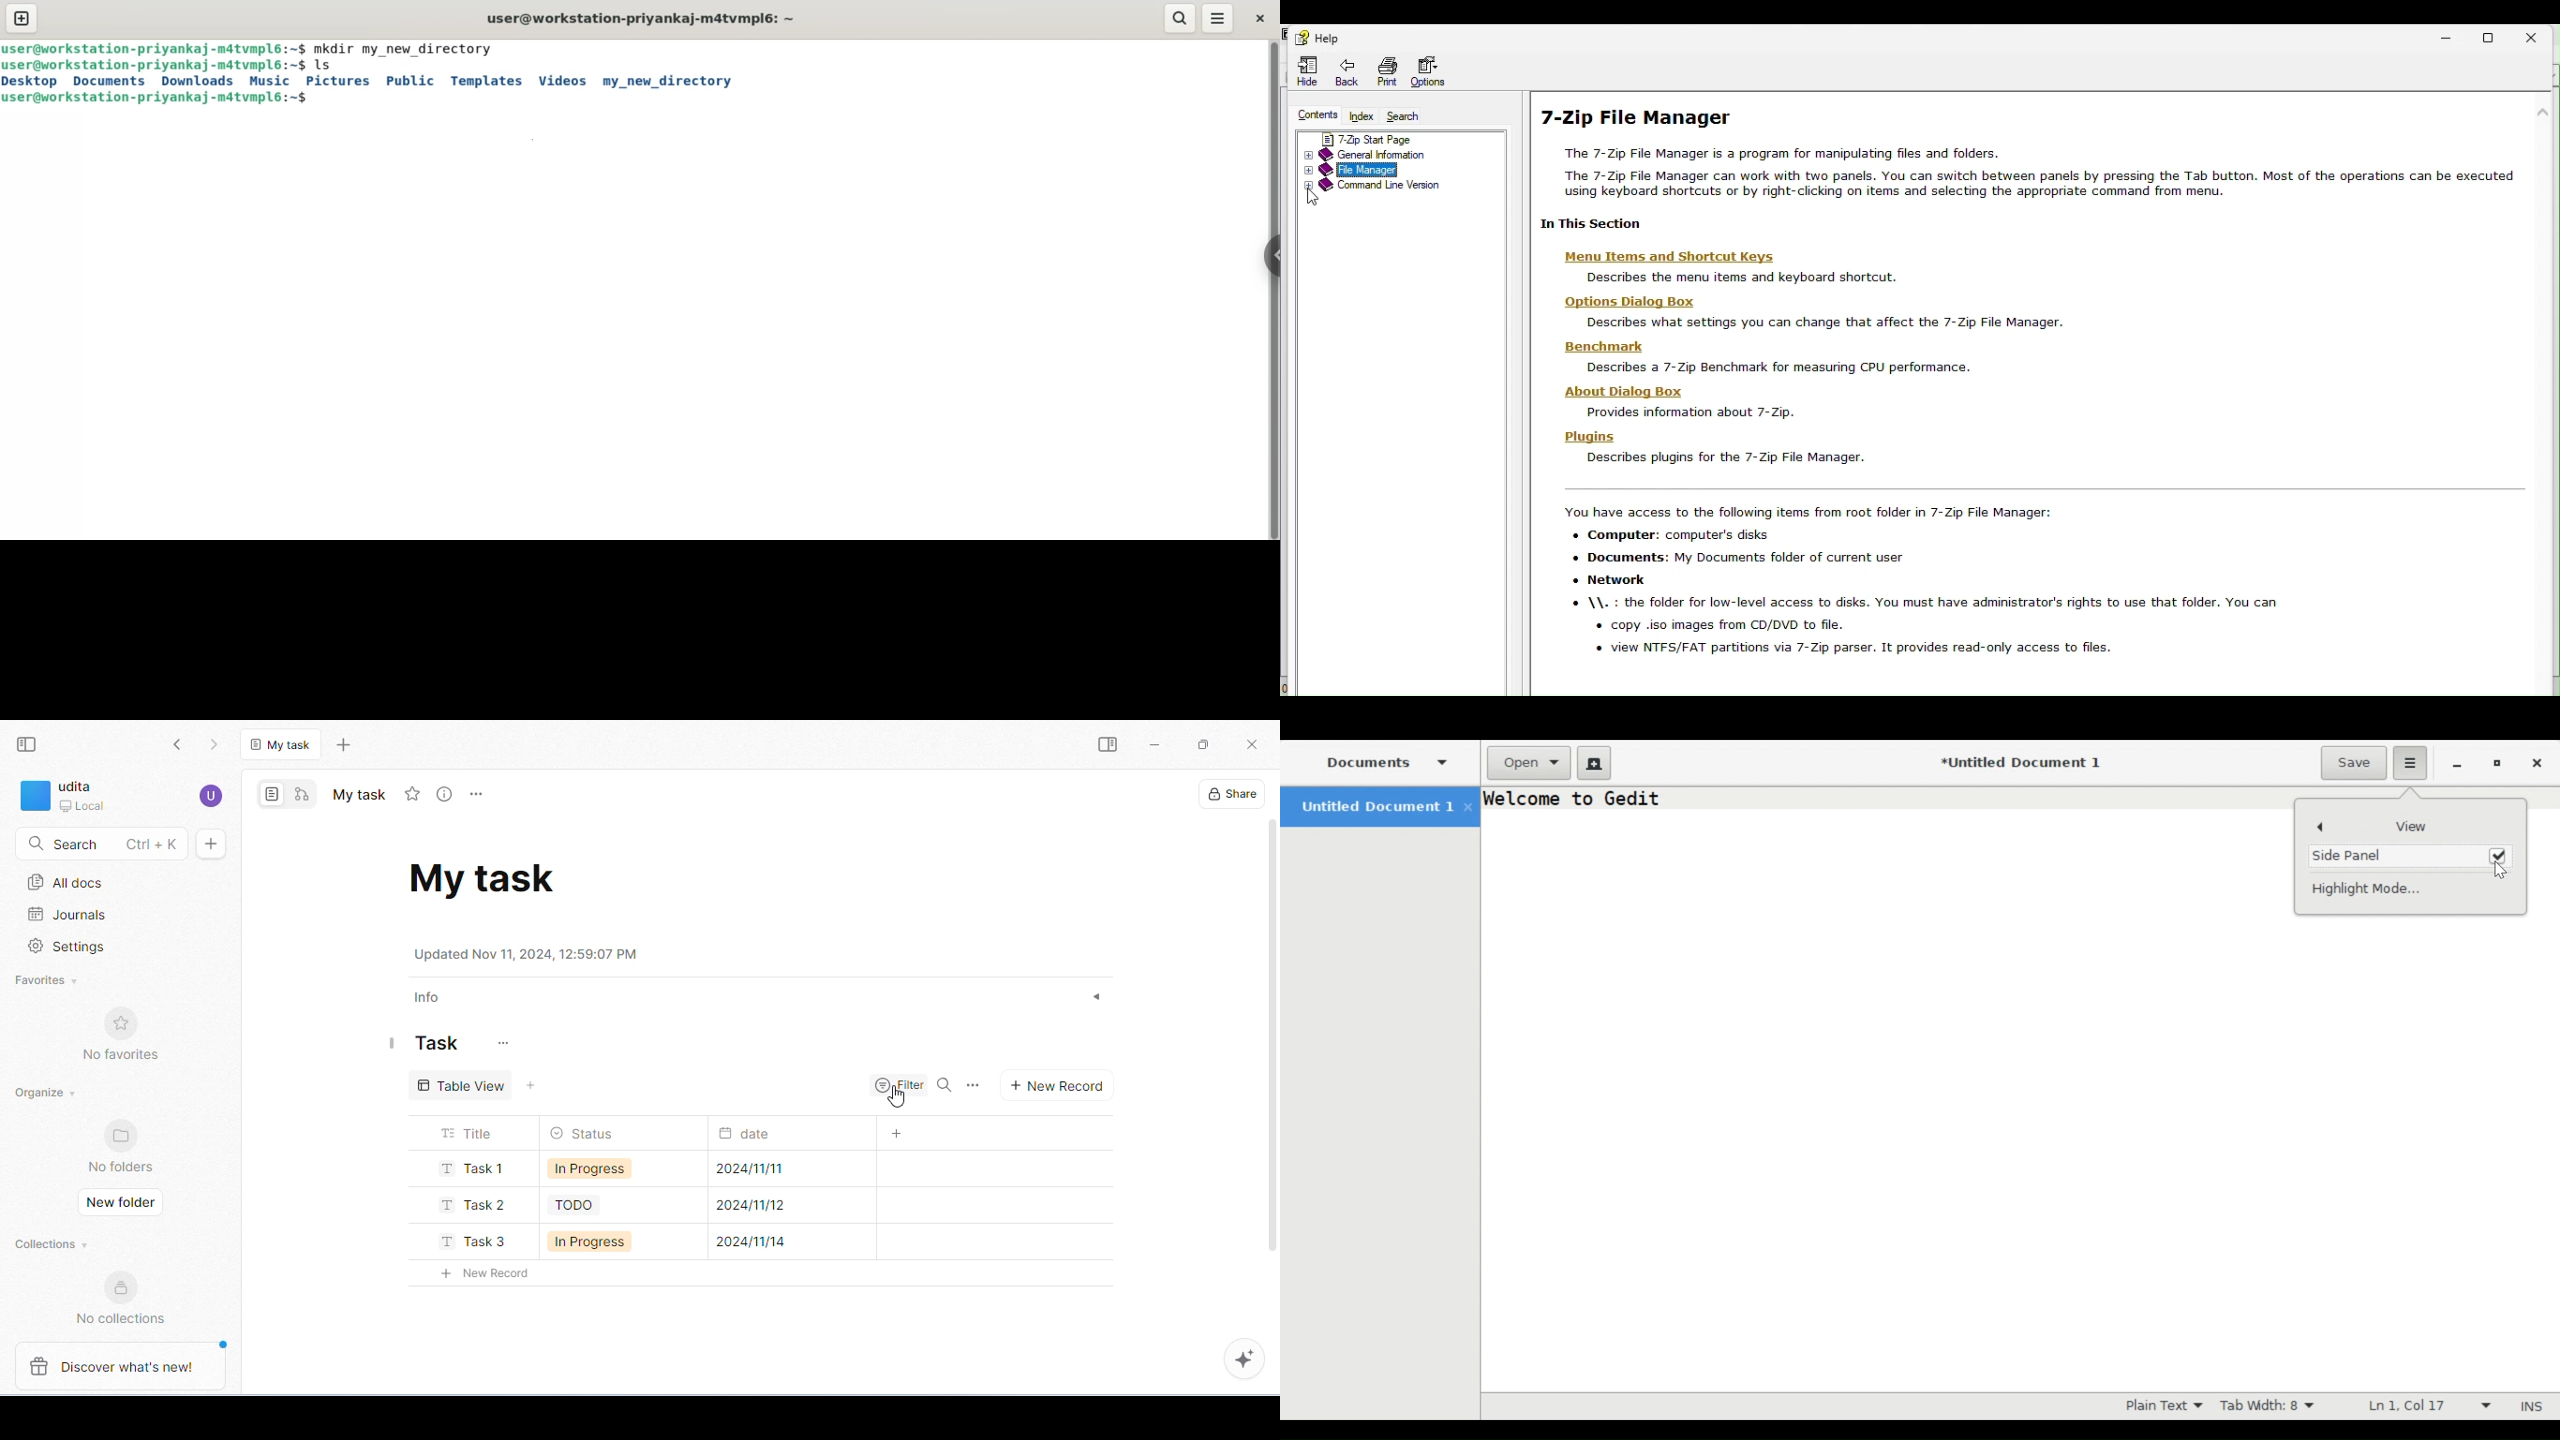 This screenshot has width=2576, height=1456. I want to click on vertical scroll bar, so click(1272, 290).